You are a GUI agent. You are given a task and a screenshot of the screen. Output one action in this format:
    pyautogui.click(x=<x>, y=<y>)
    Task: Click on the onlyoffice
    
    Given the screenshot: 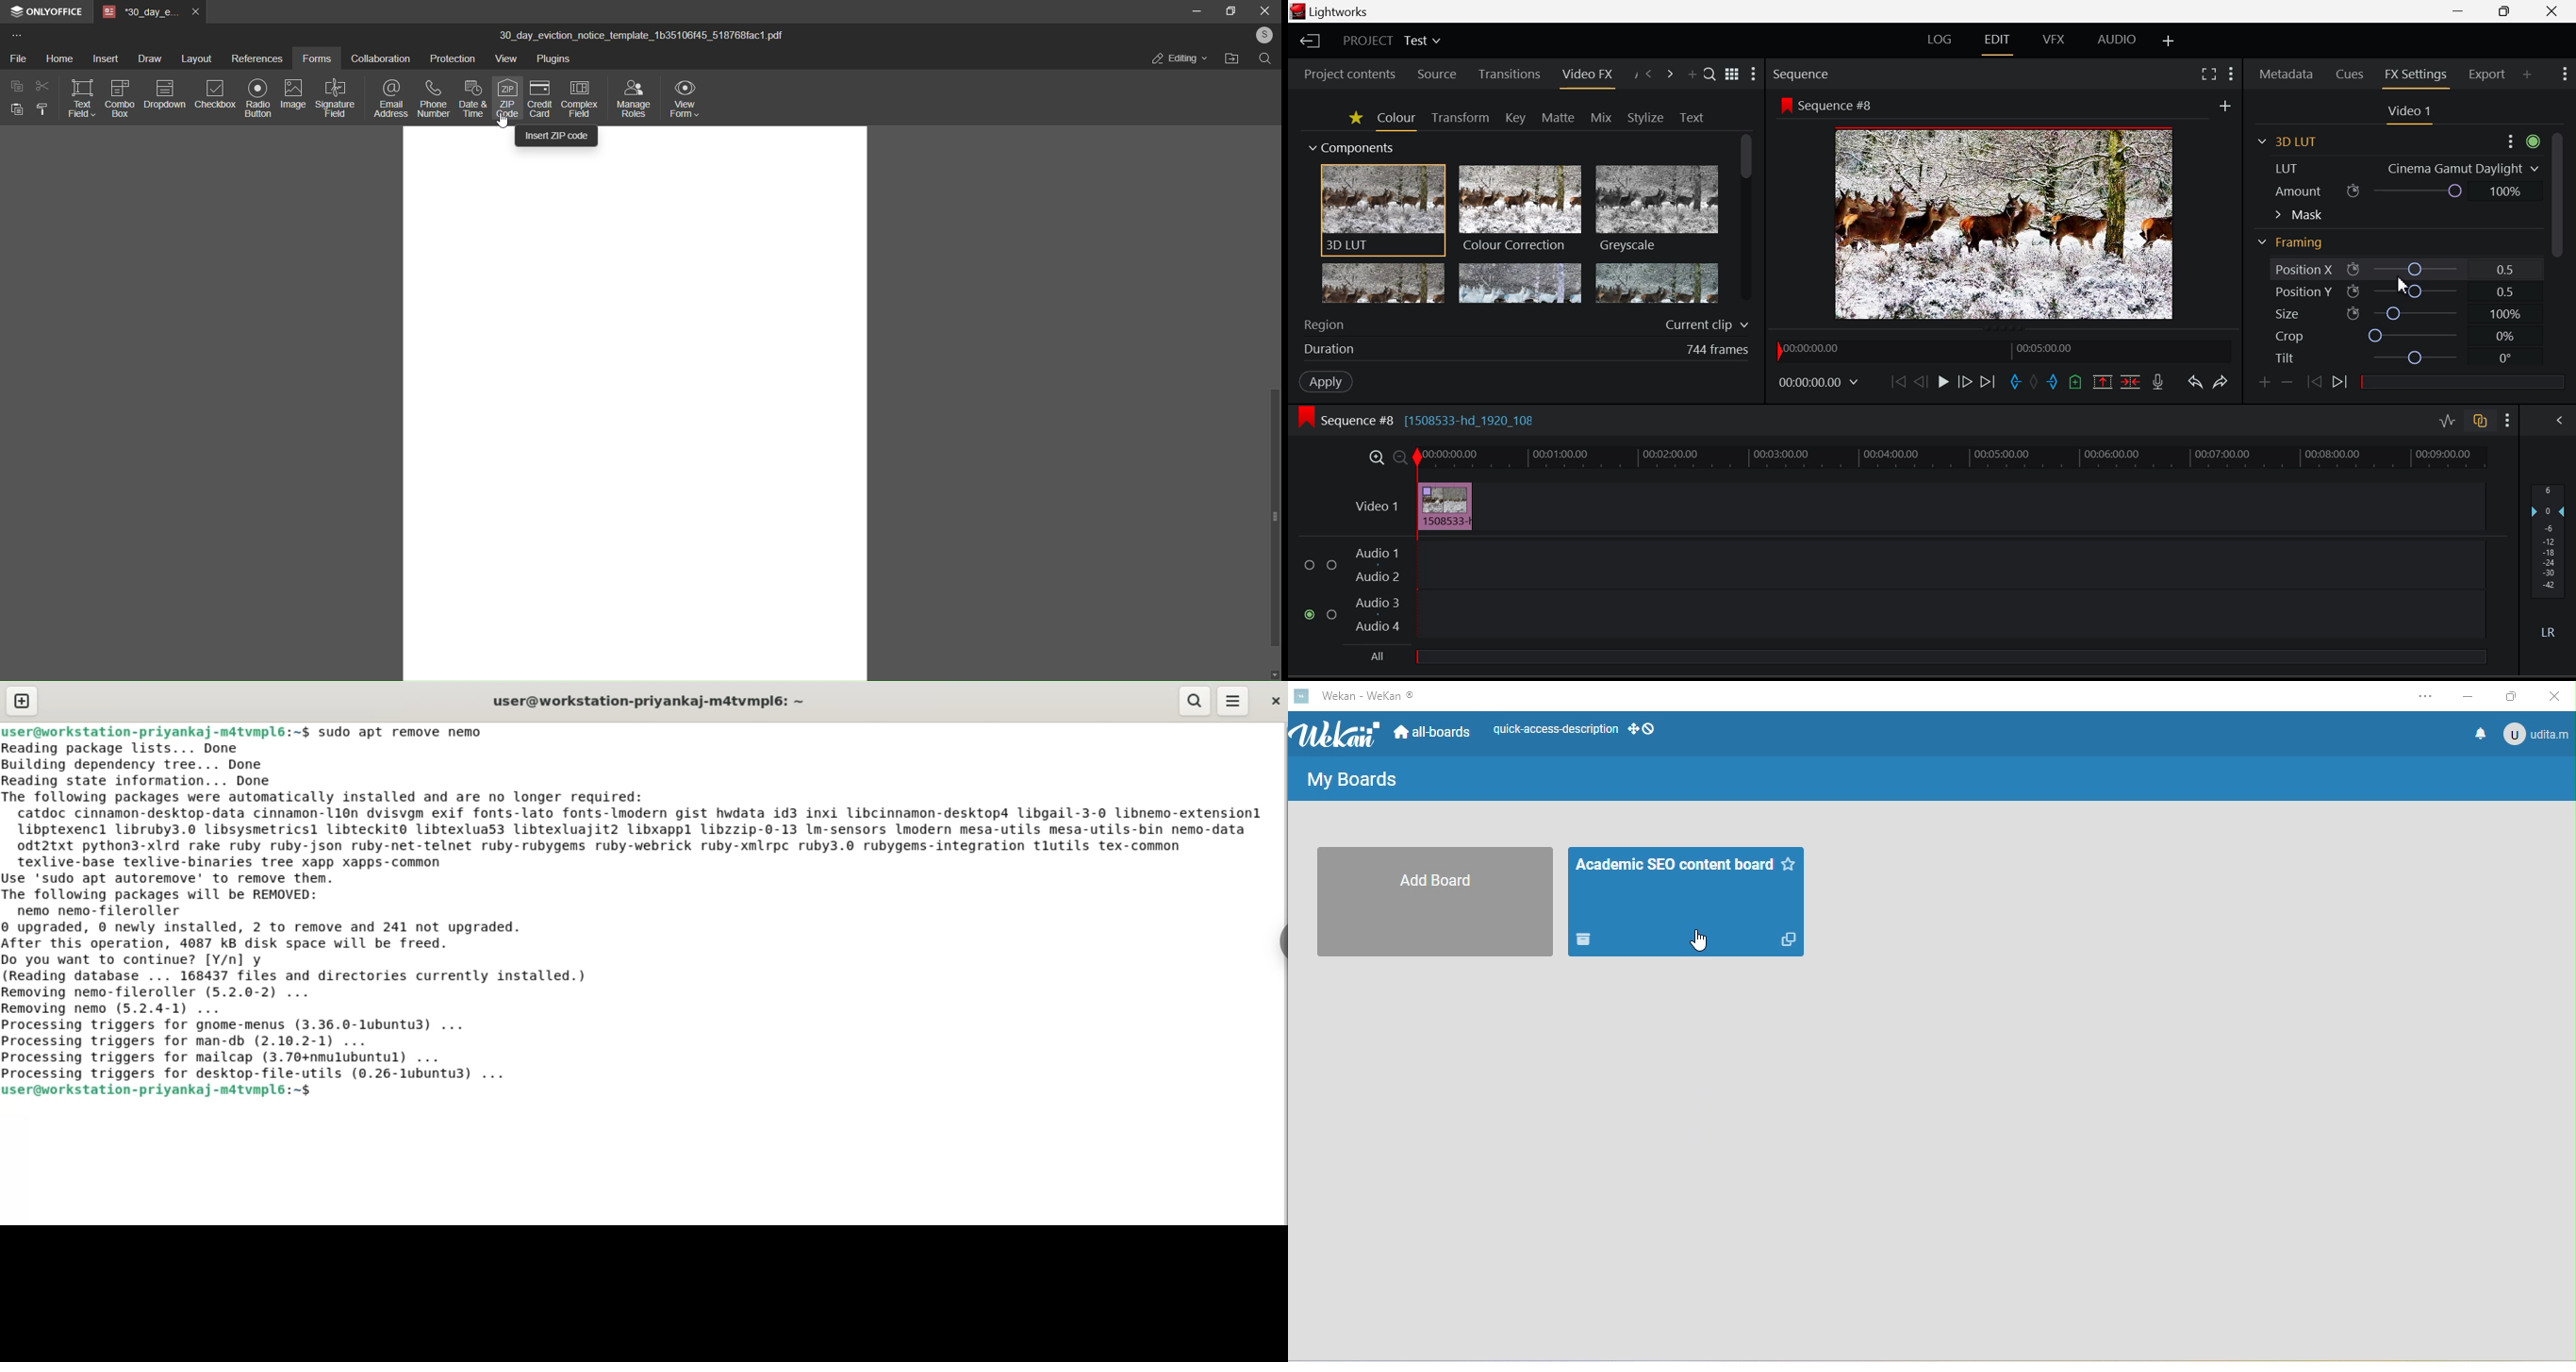 What is the action you would take?
    pyautogui.click(x=57, y=12)
    